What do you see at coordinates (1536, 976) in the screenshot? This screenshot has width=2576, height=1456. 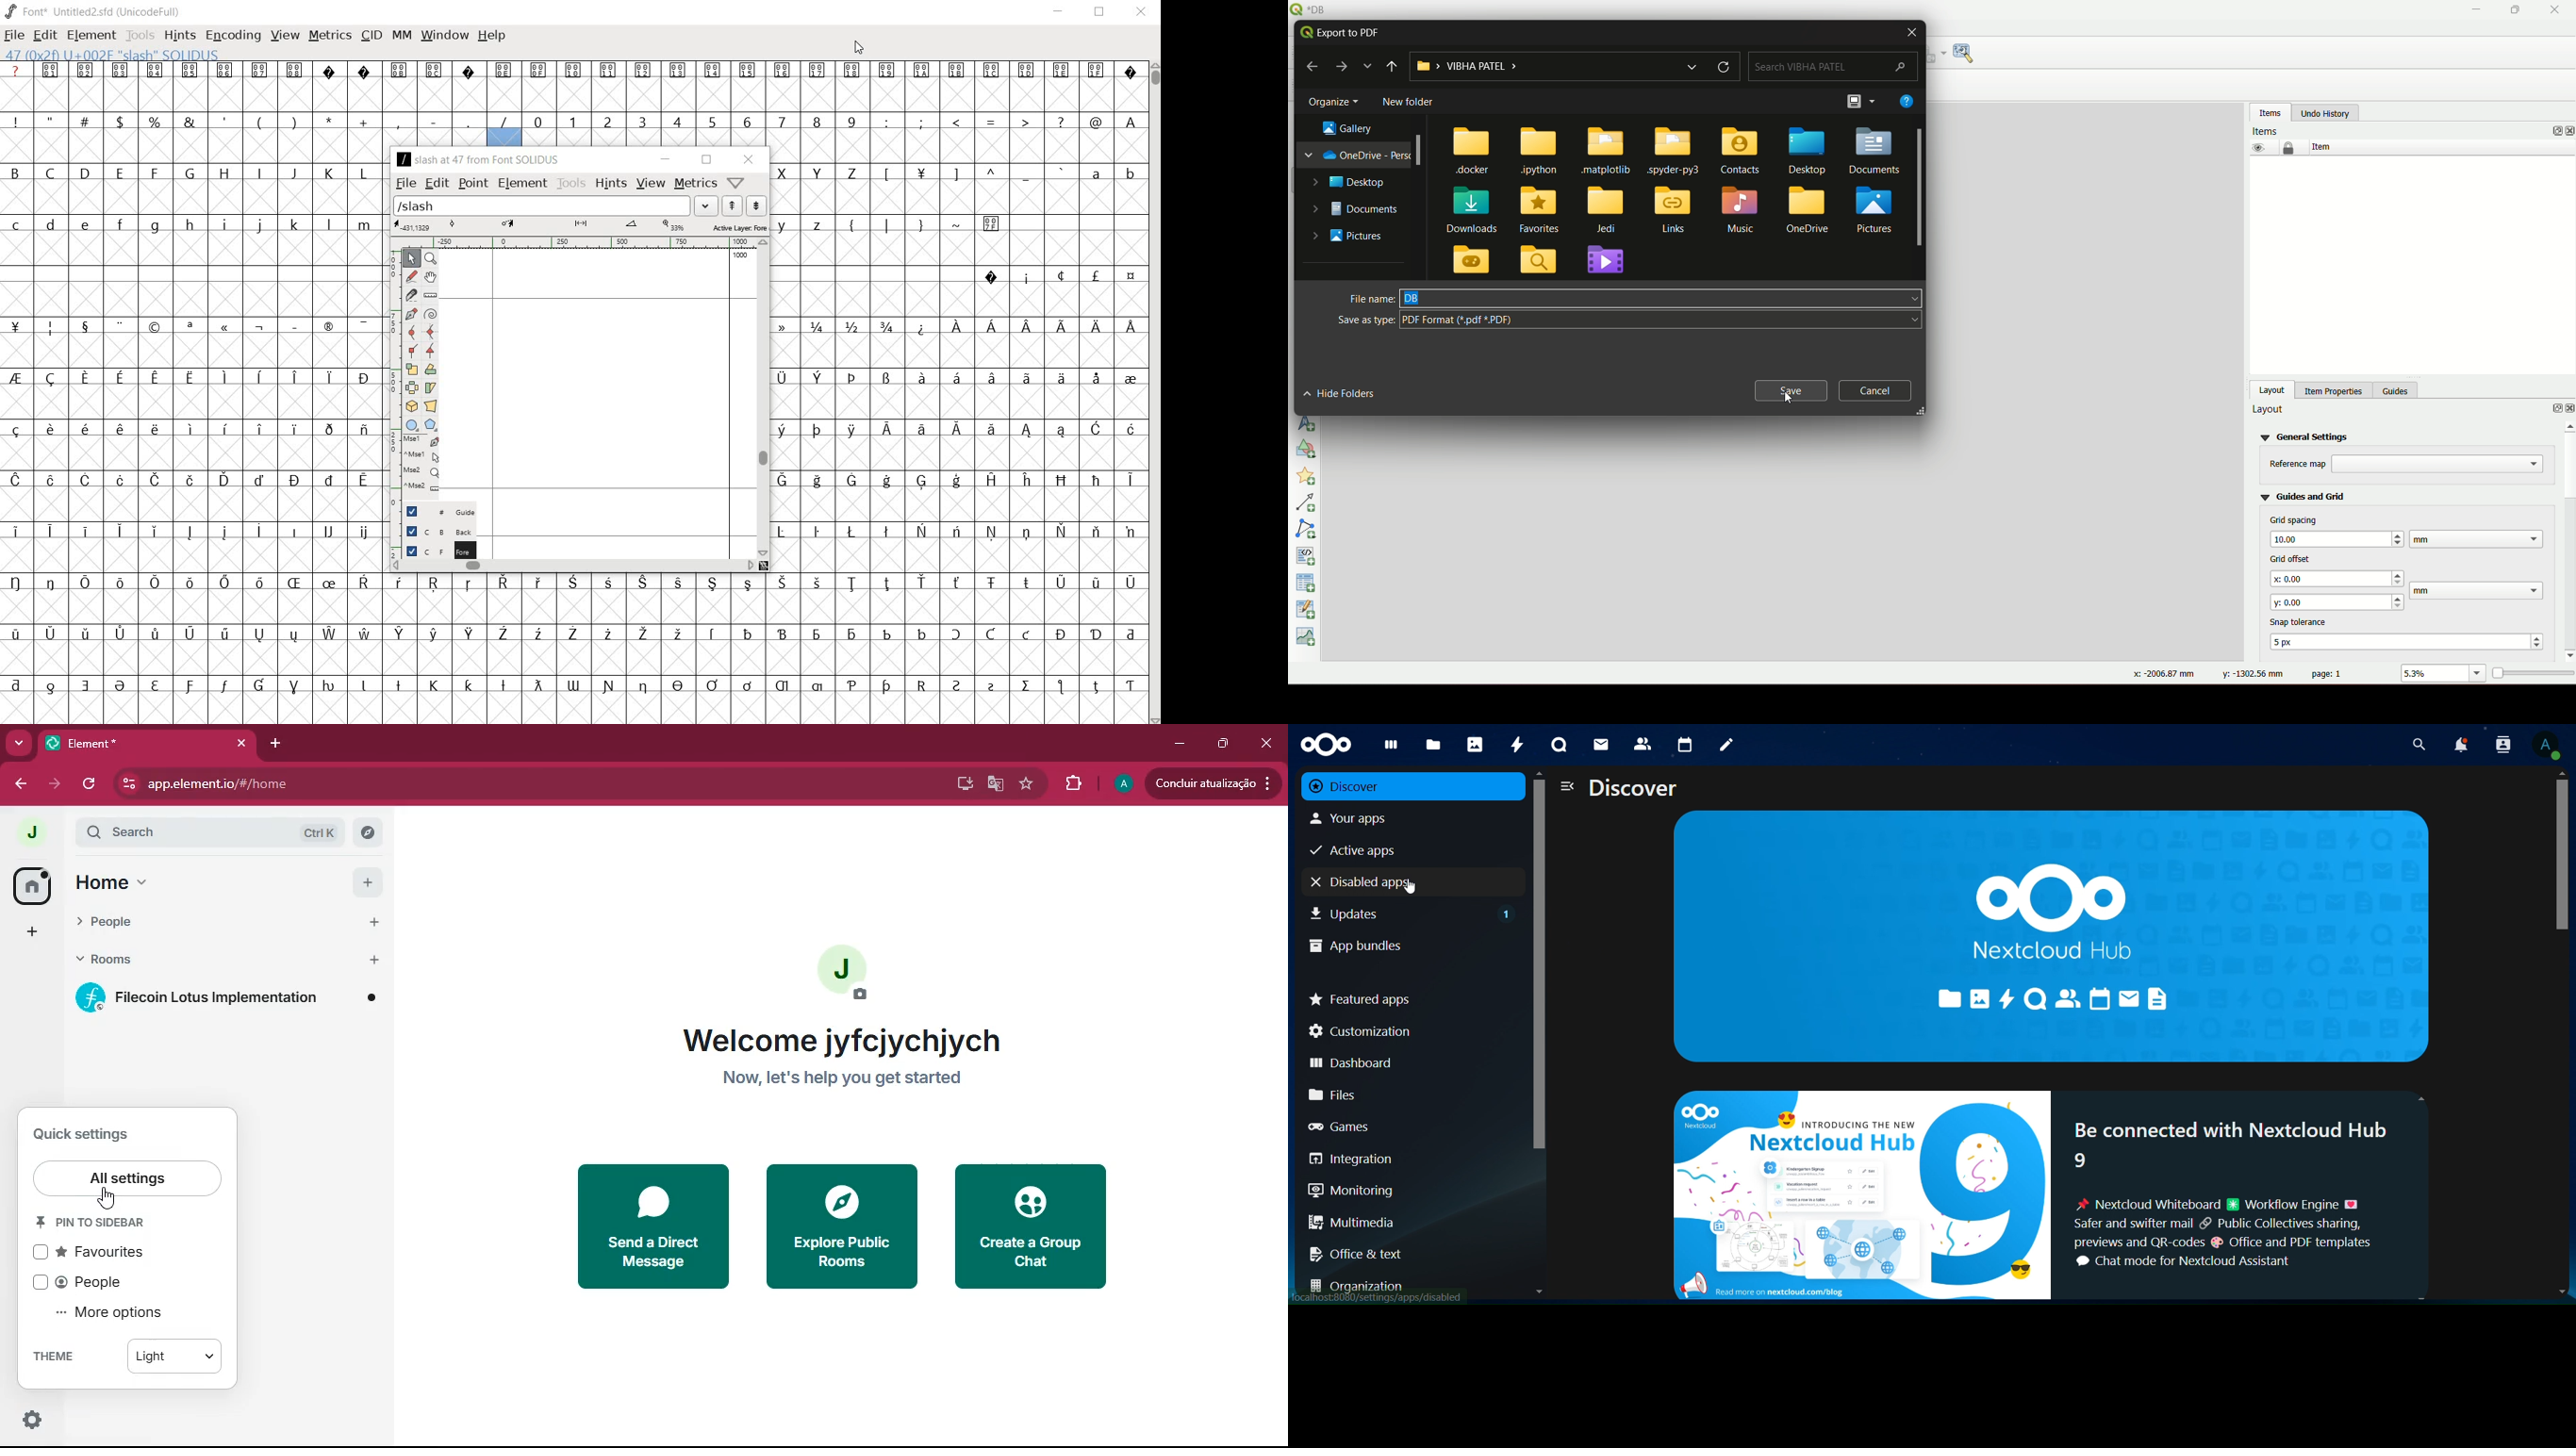 I see `scrollbar` at bounding box center [1536, 976].